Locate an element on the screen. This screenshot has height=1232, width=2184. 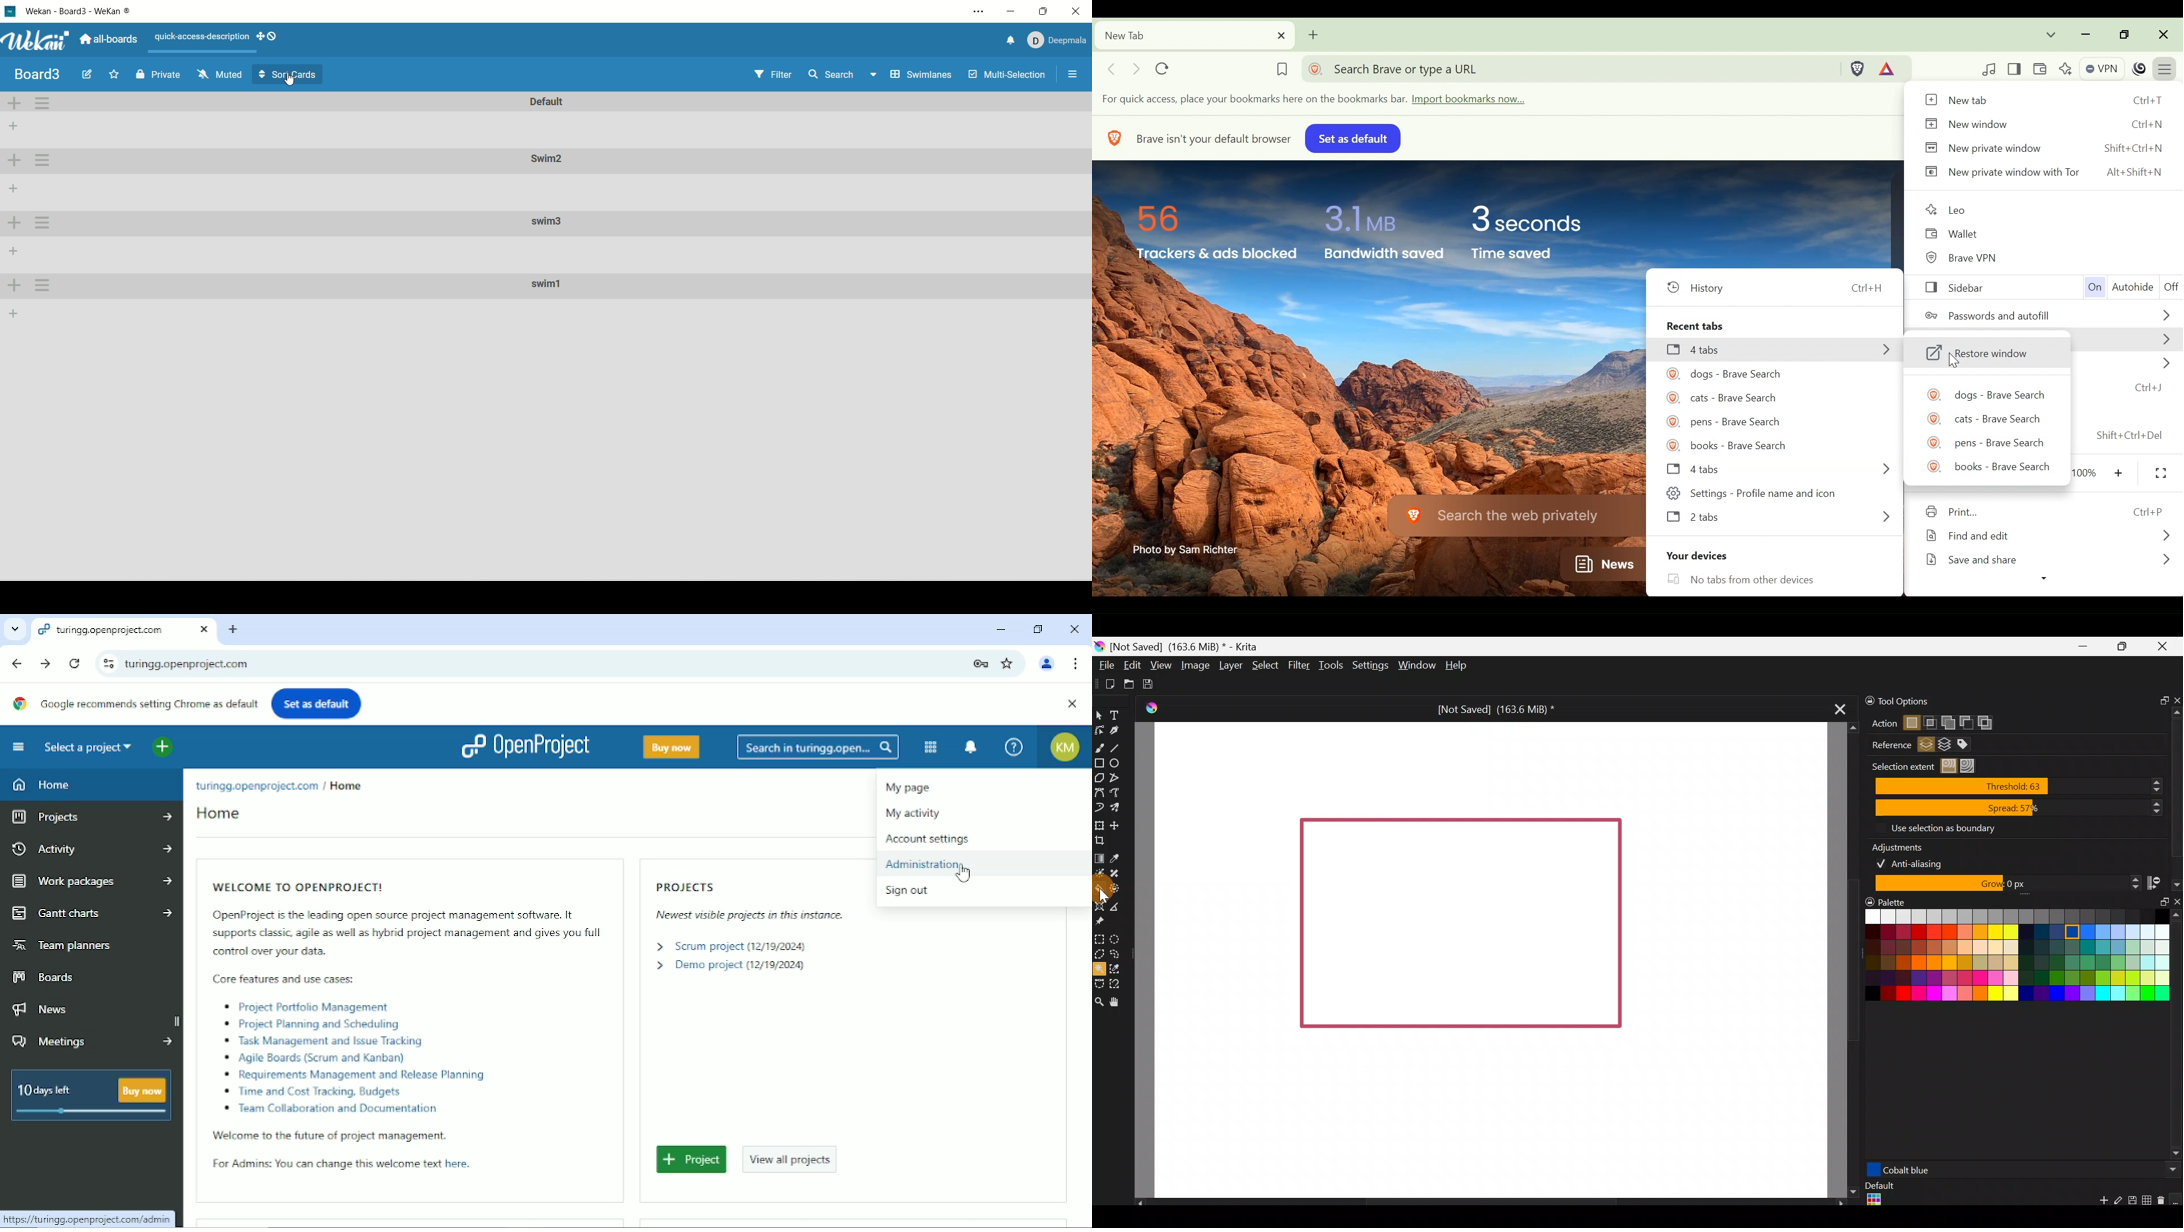
Replace is located at coordinates (1911, 724).